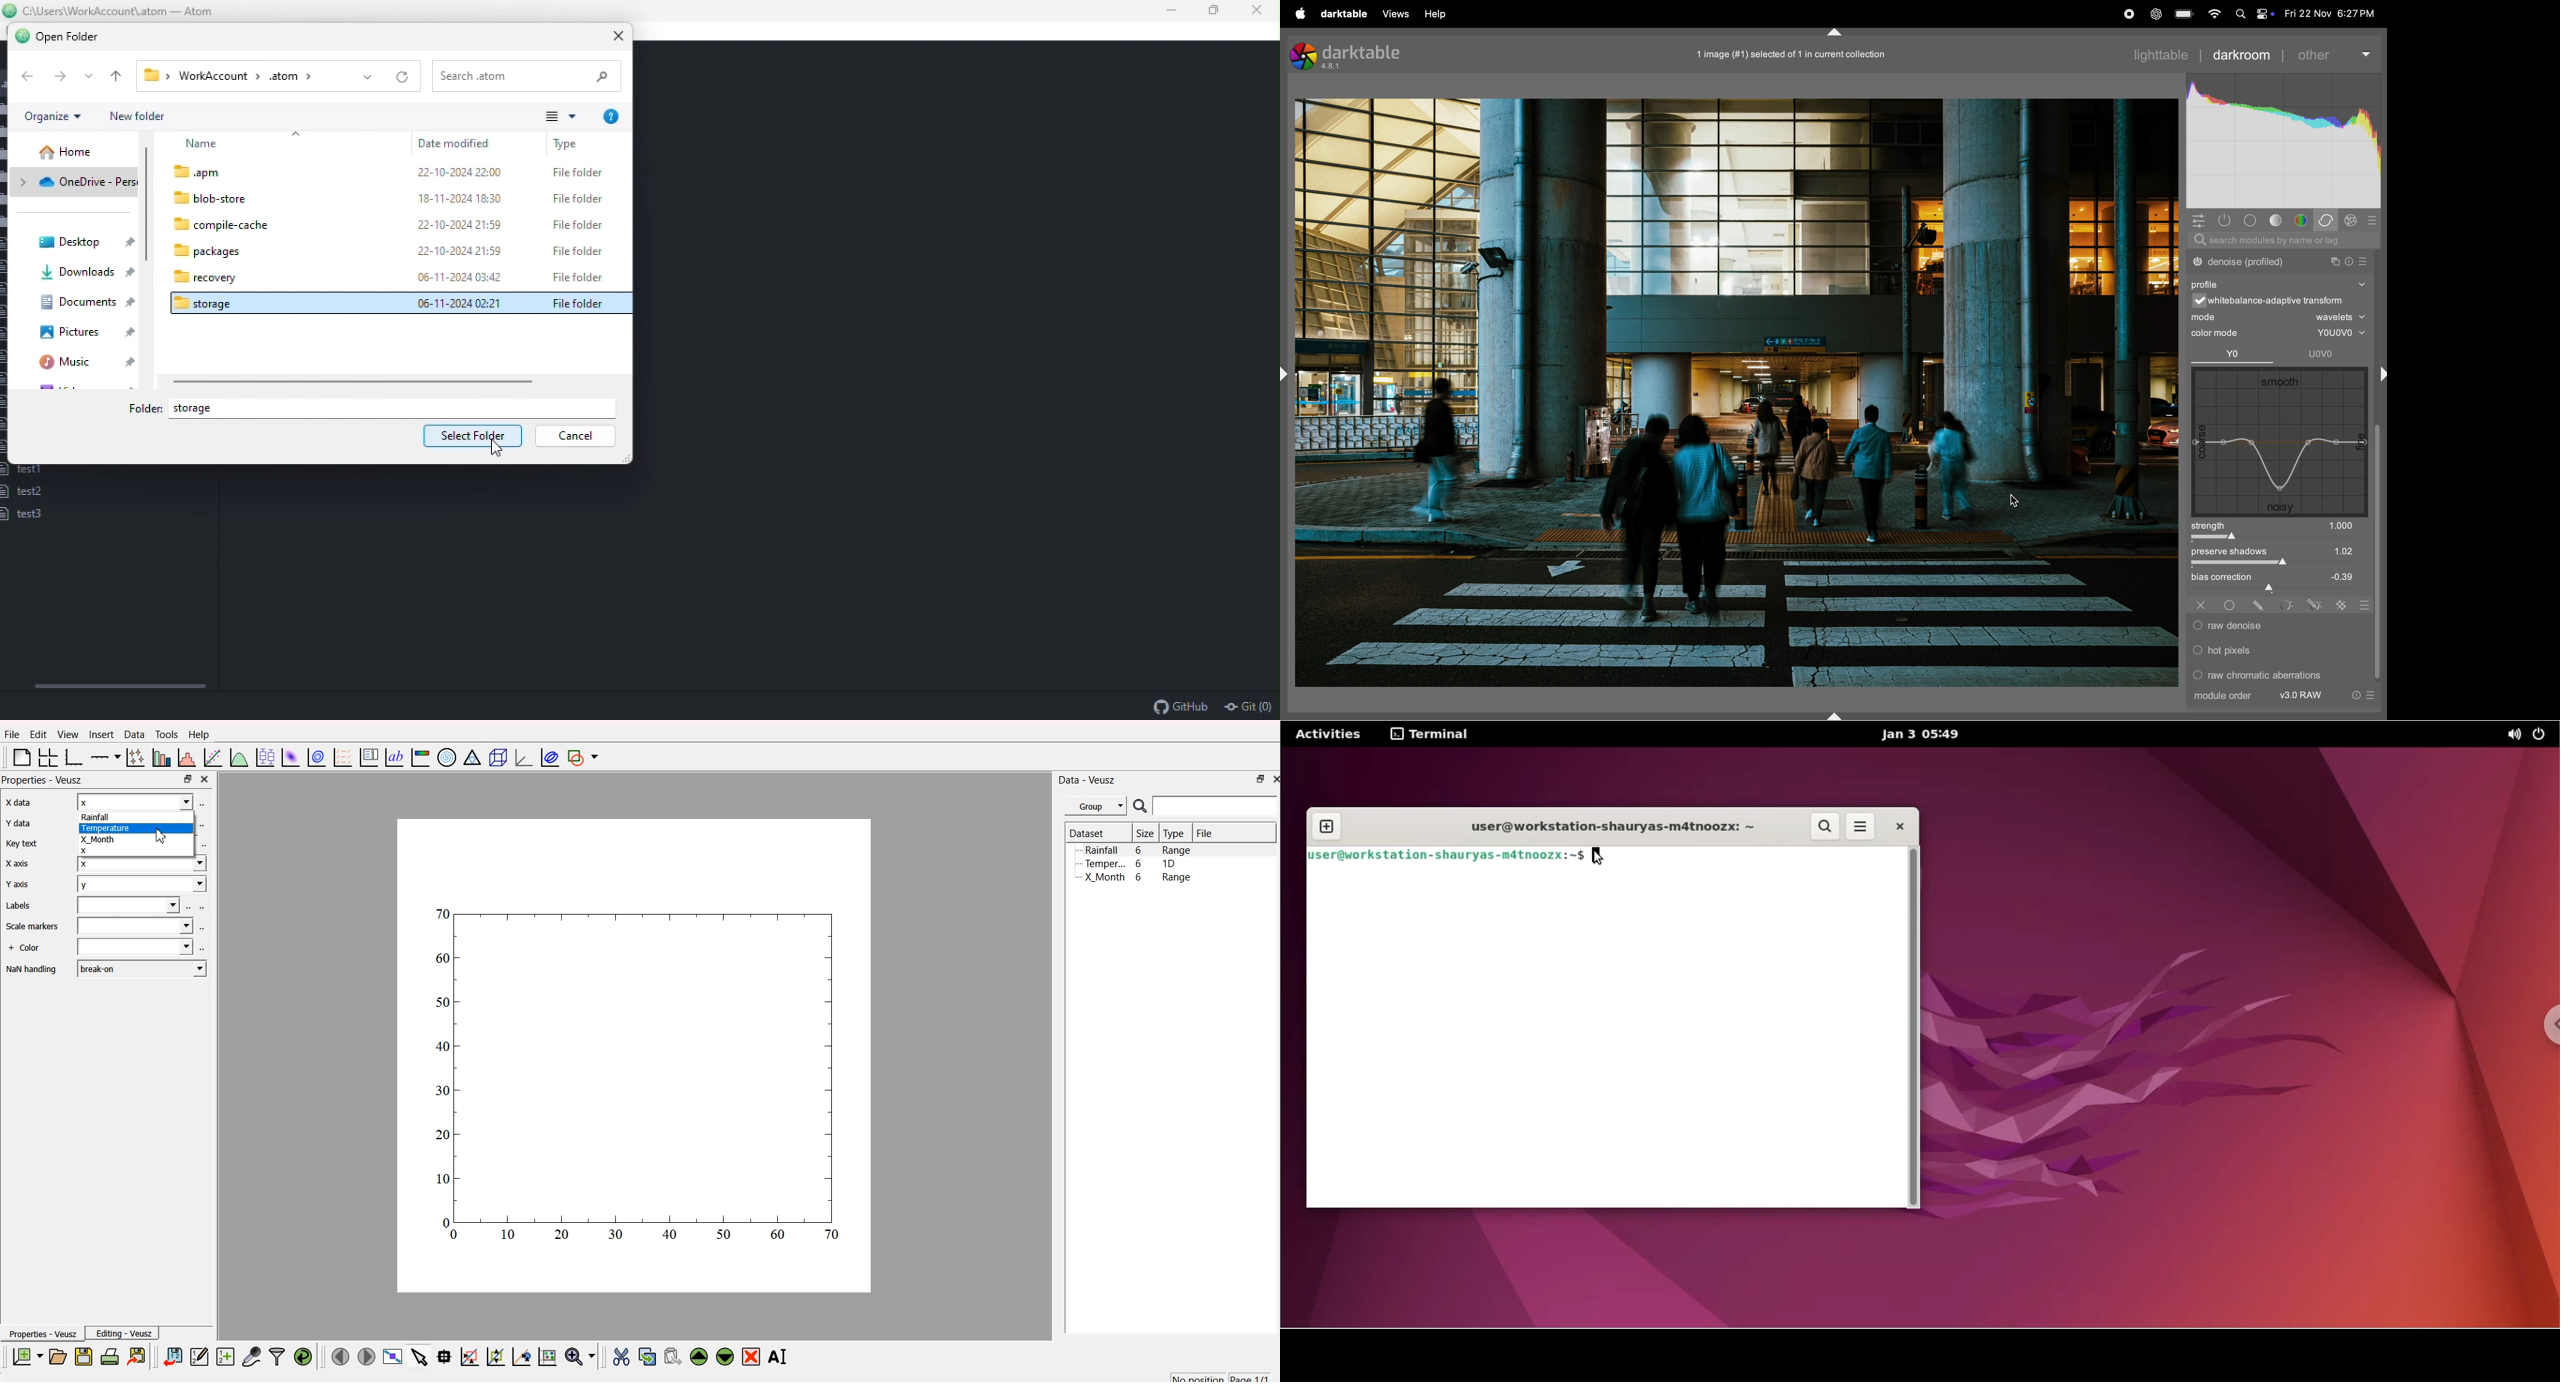 The image size is (2576, 1400). I want to click on blending options, so click(2364, 605).